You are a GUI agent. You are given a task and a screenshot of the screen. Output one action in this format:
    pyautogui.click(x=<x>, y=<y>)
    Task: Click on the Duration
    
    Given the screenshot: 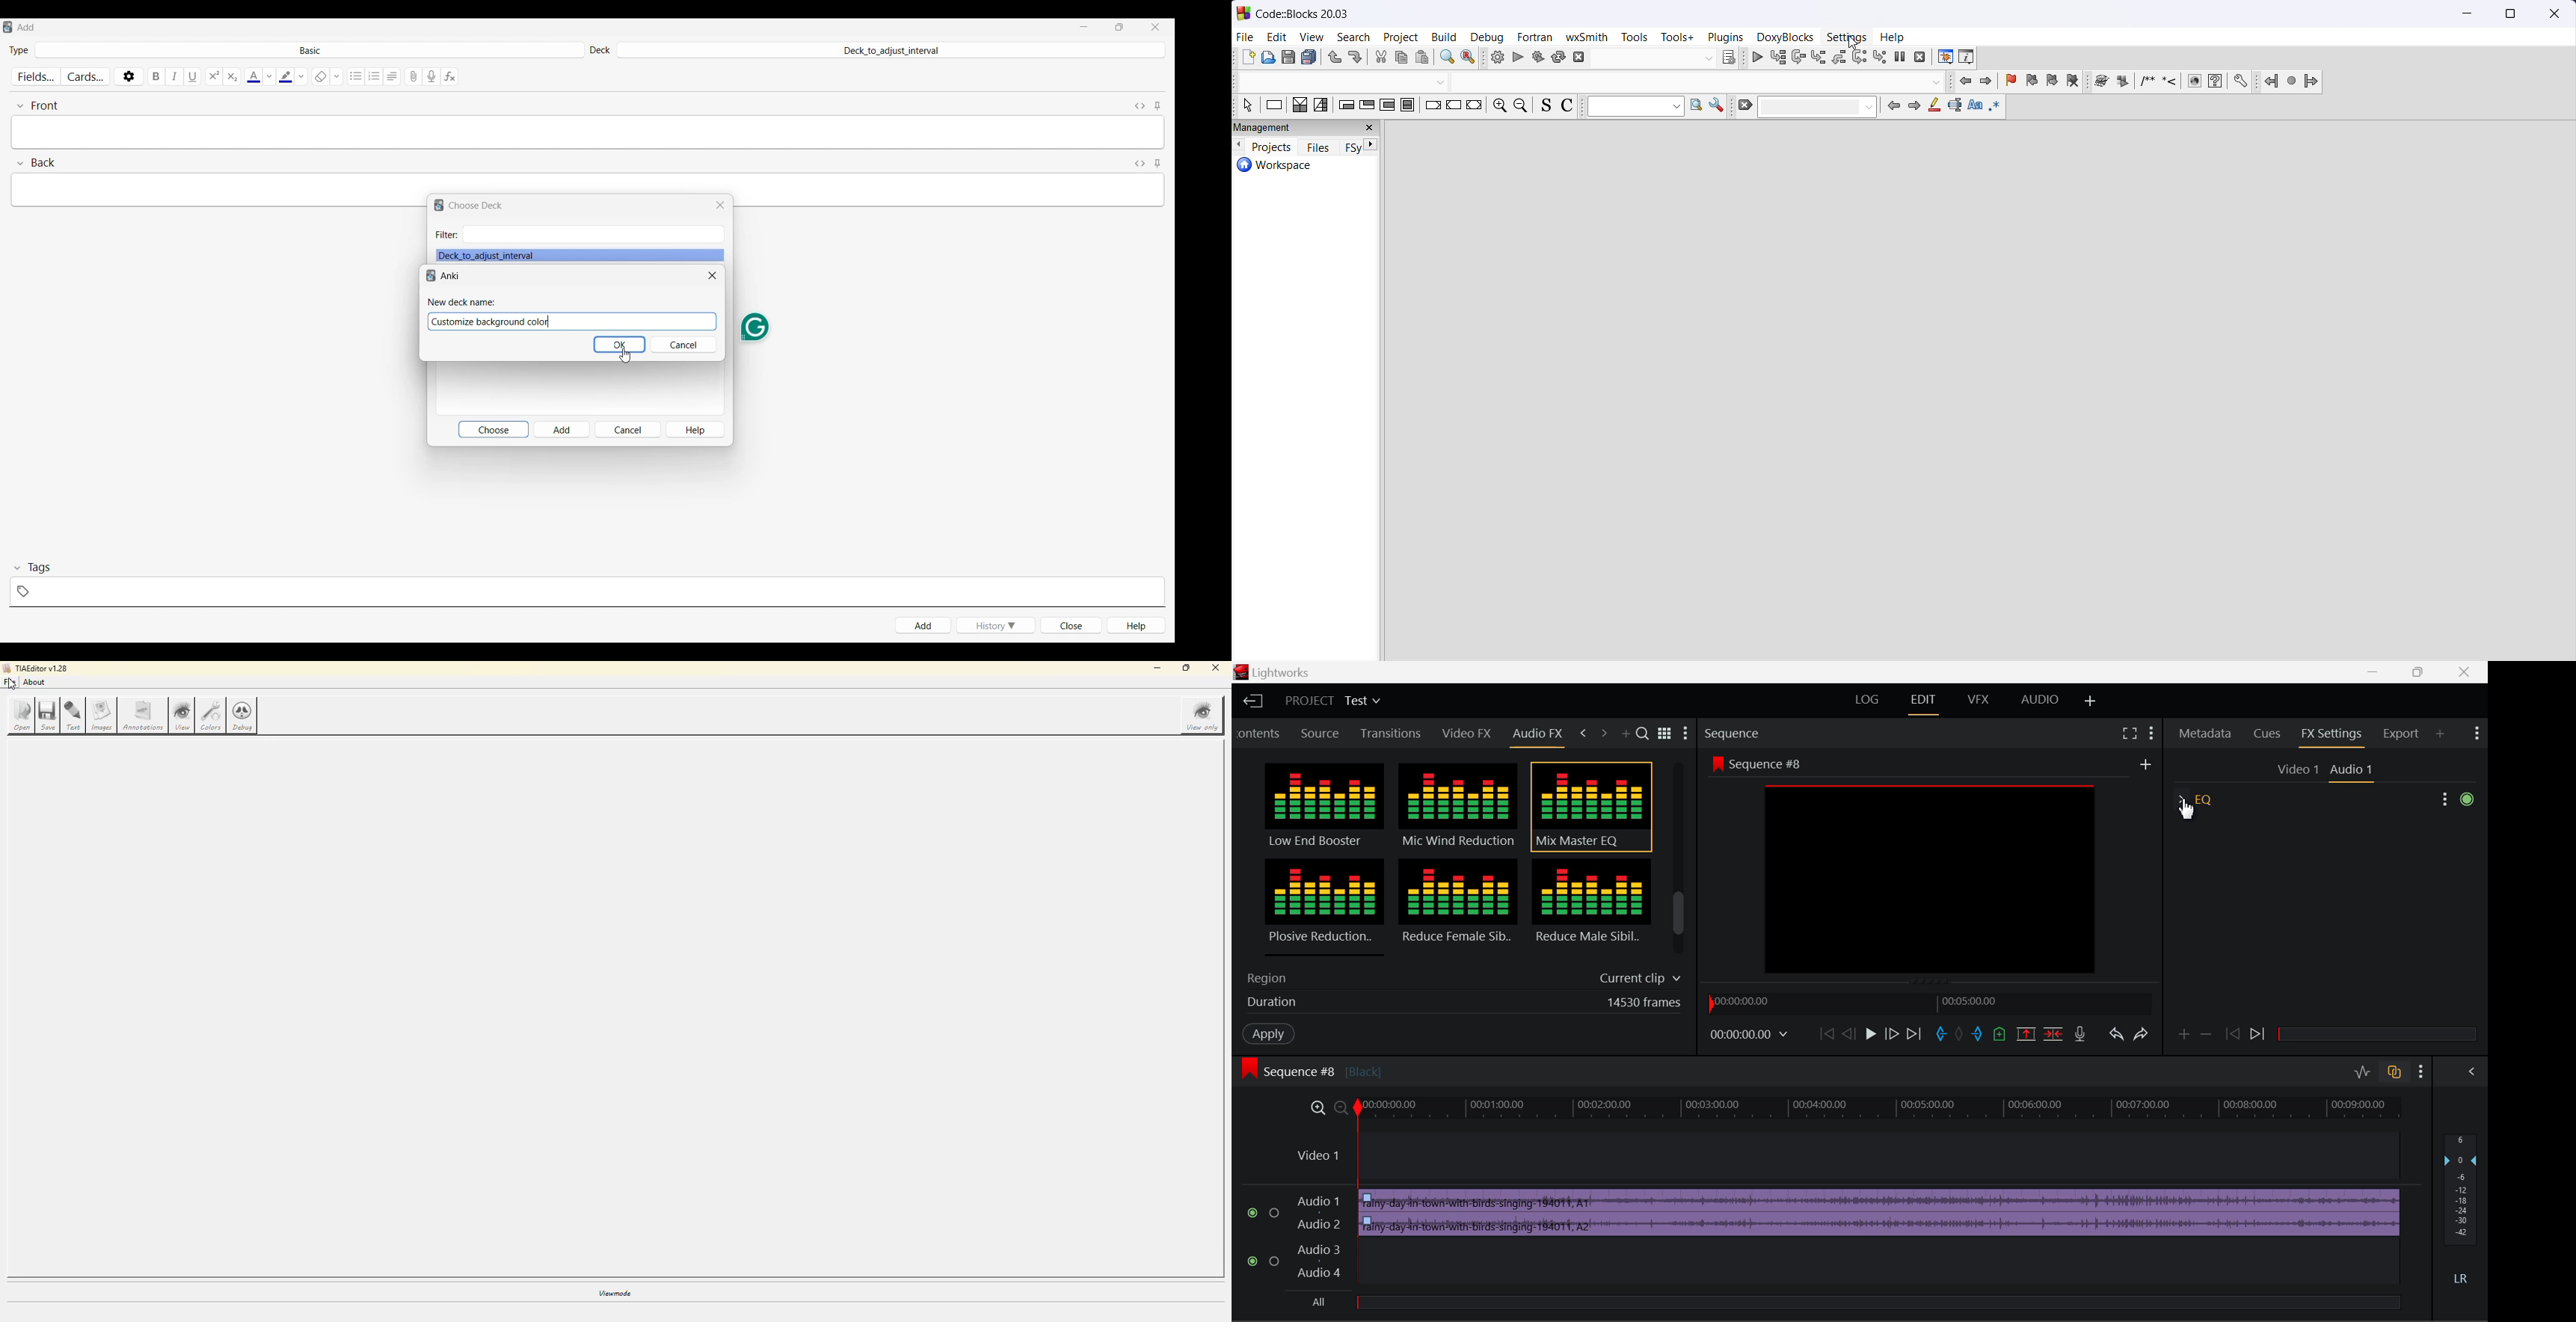 What is the action you would take?
    pyautogui.click(x=1460, y=1005)
    